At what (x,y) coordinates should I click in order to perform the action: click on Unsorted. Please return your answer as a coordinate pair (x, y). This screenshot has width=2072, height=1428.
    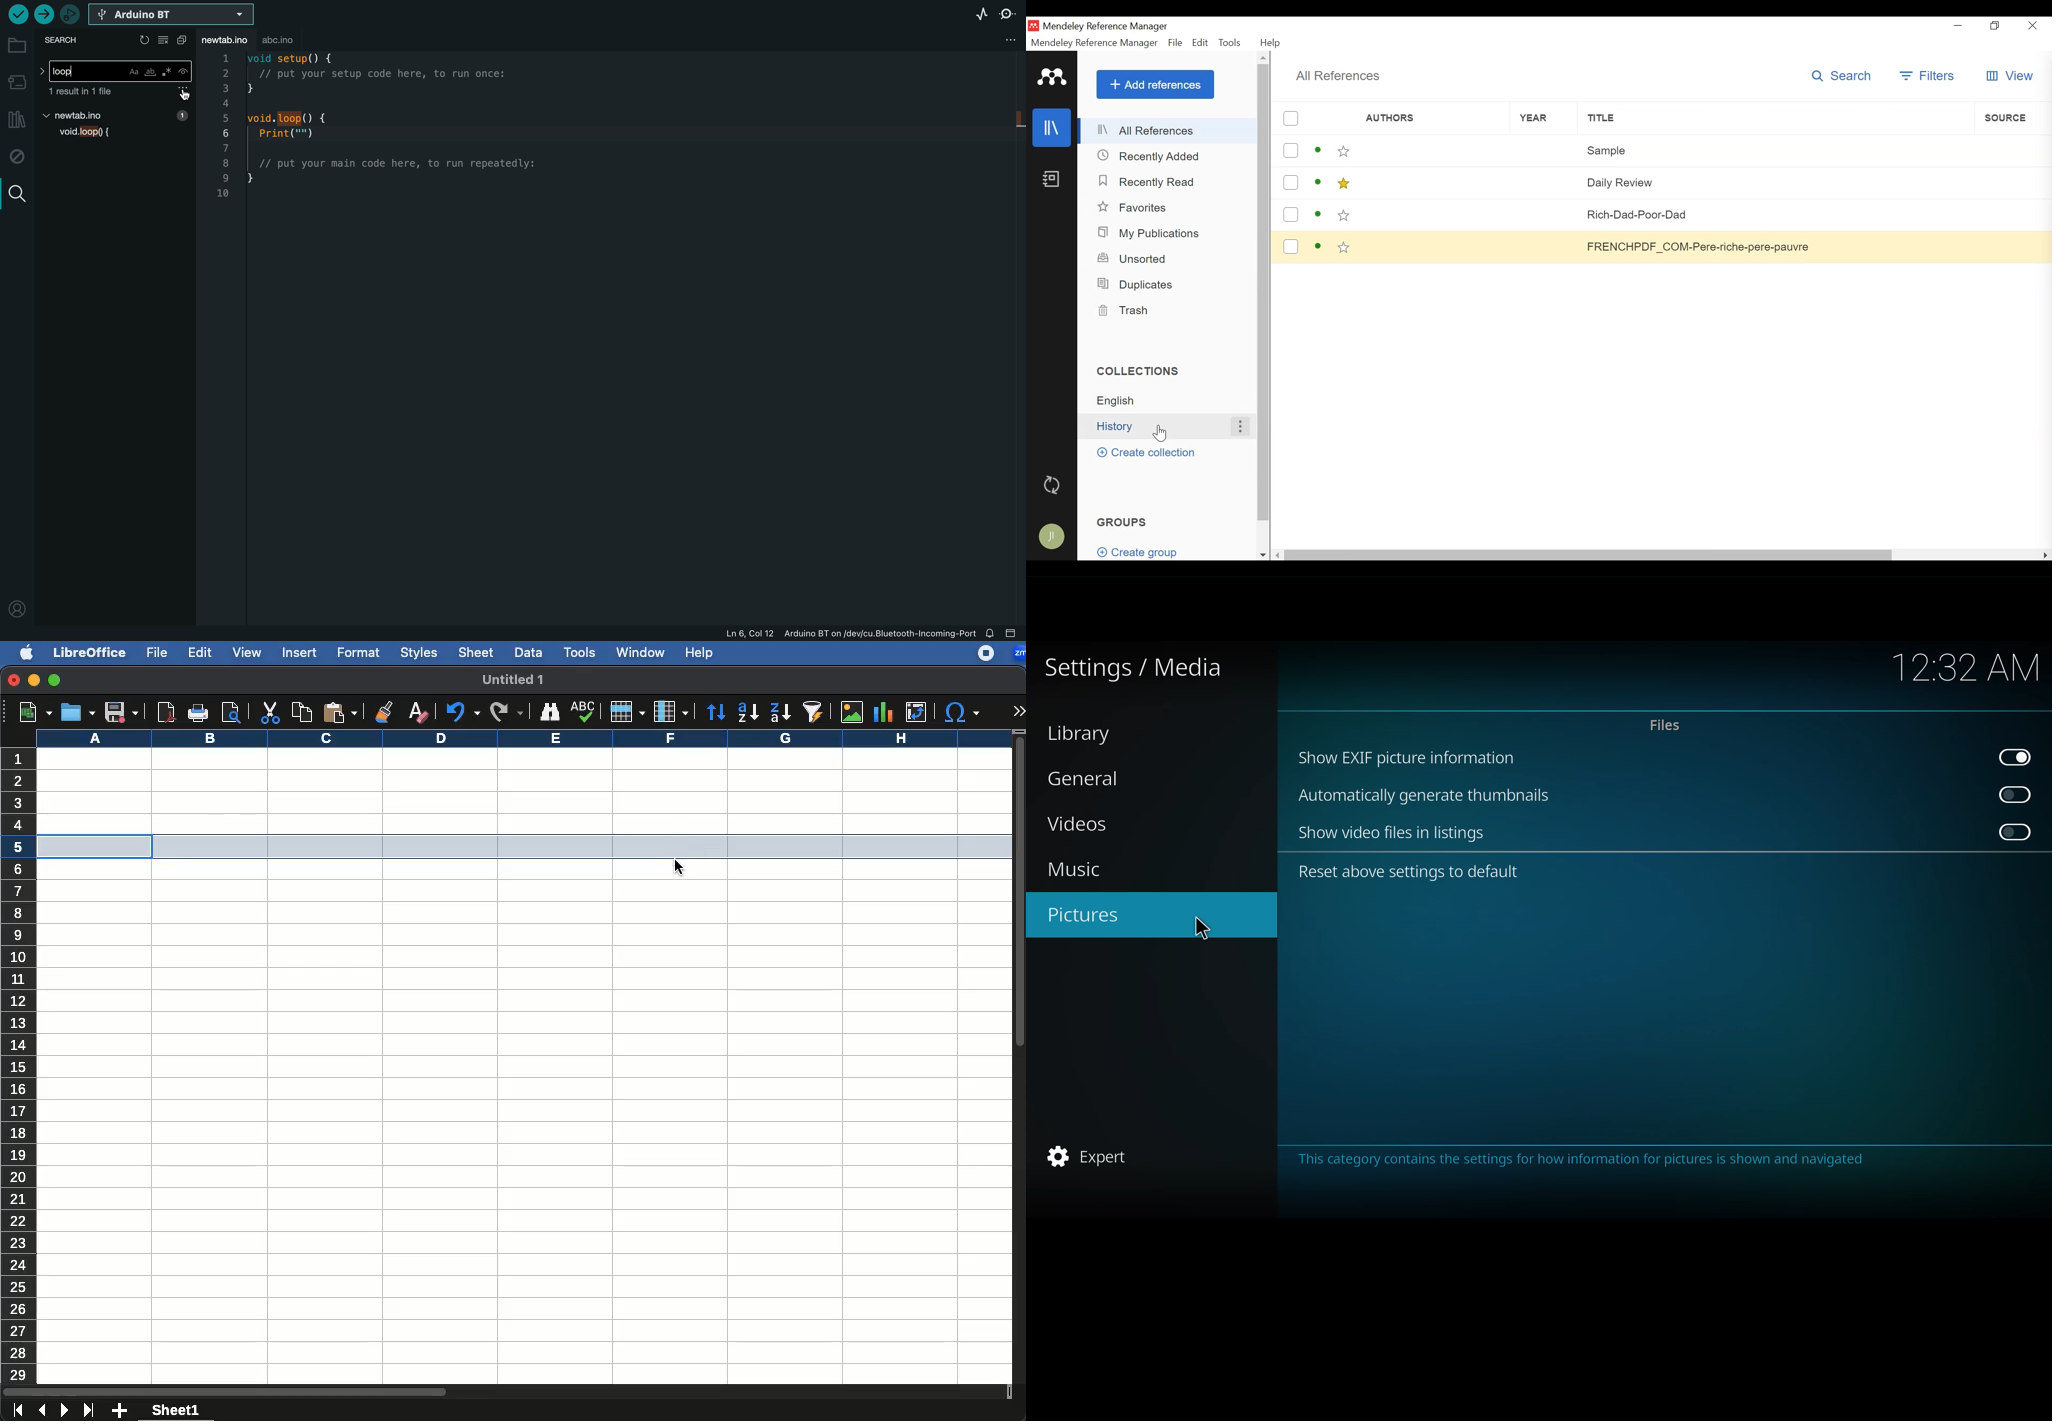
    Looking at the image, I should click on (1134, 258).